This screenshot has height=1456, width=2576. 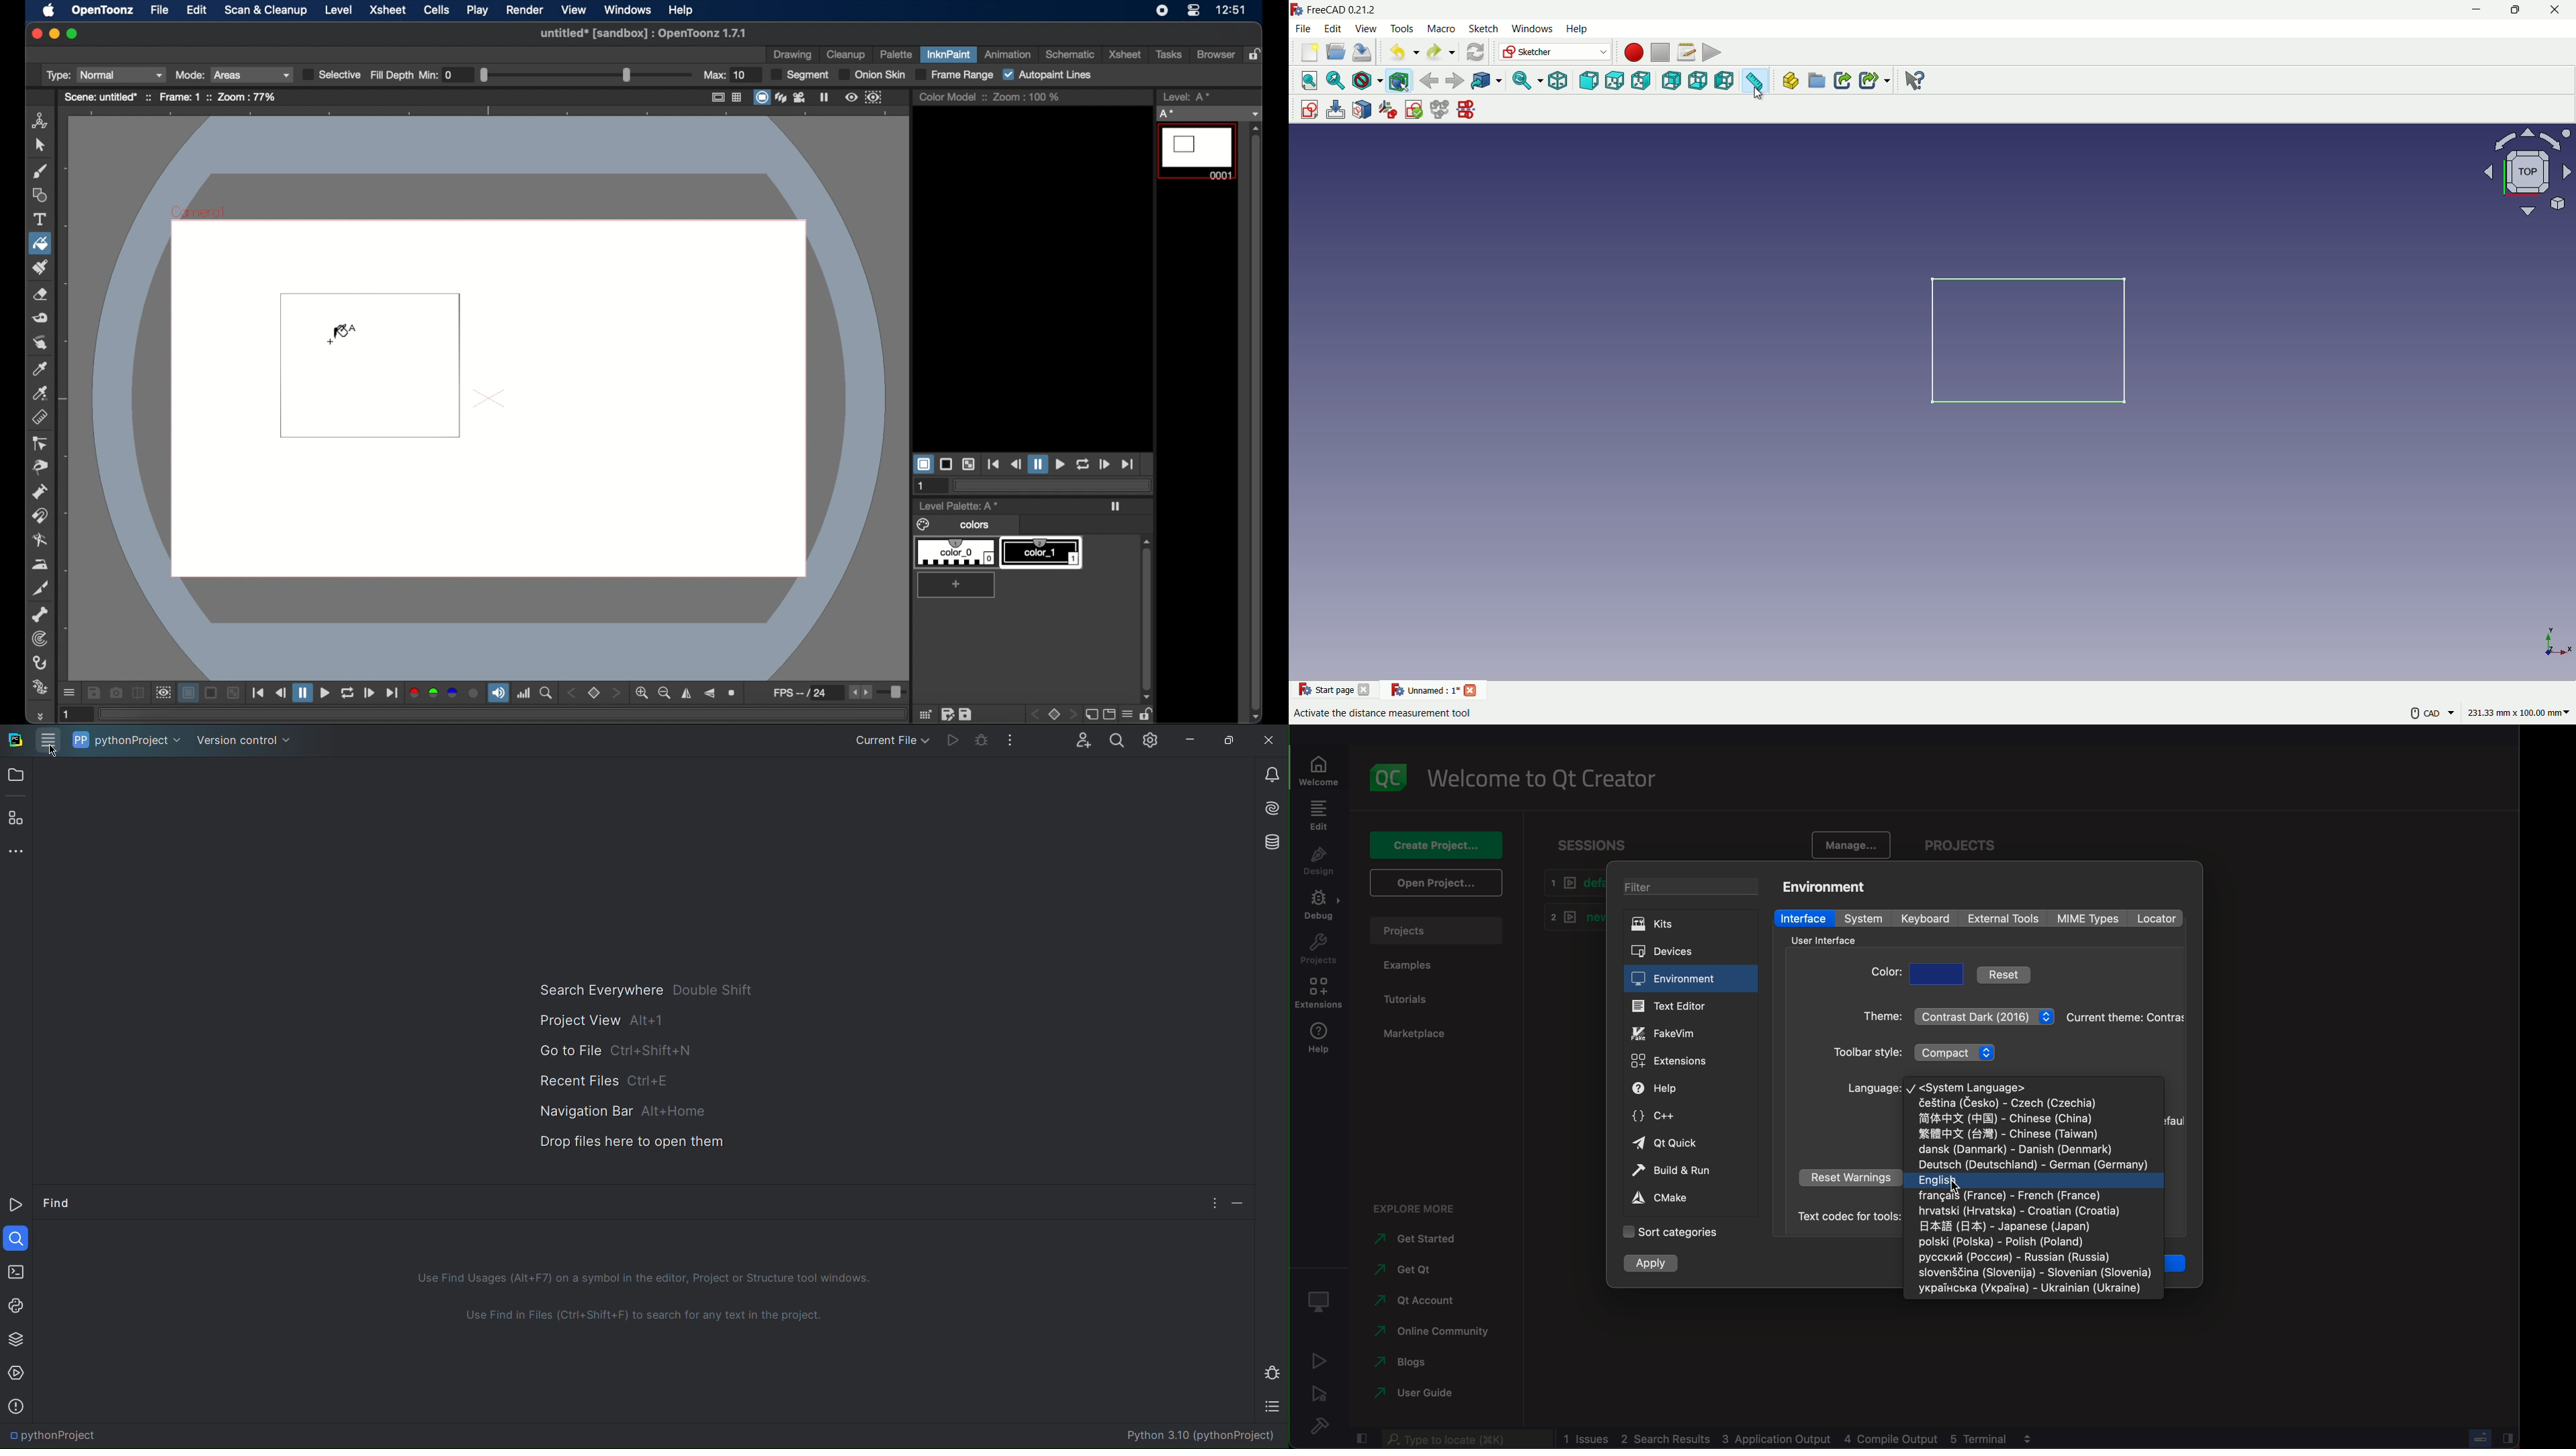 What do you see at coordinates (641, 693) in the screenshot?
I see `zoom in` at bounding box center [641, 693].